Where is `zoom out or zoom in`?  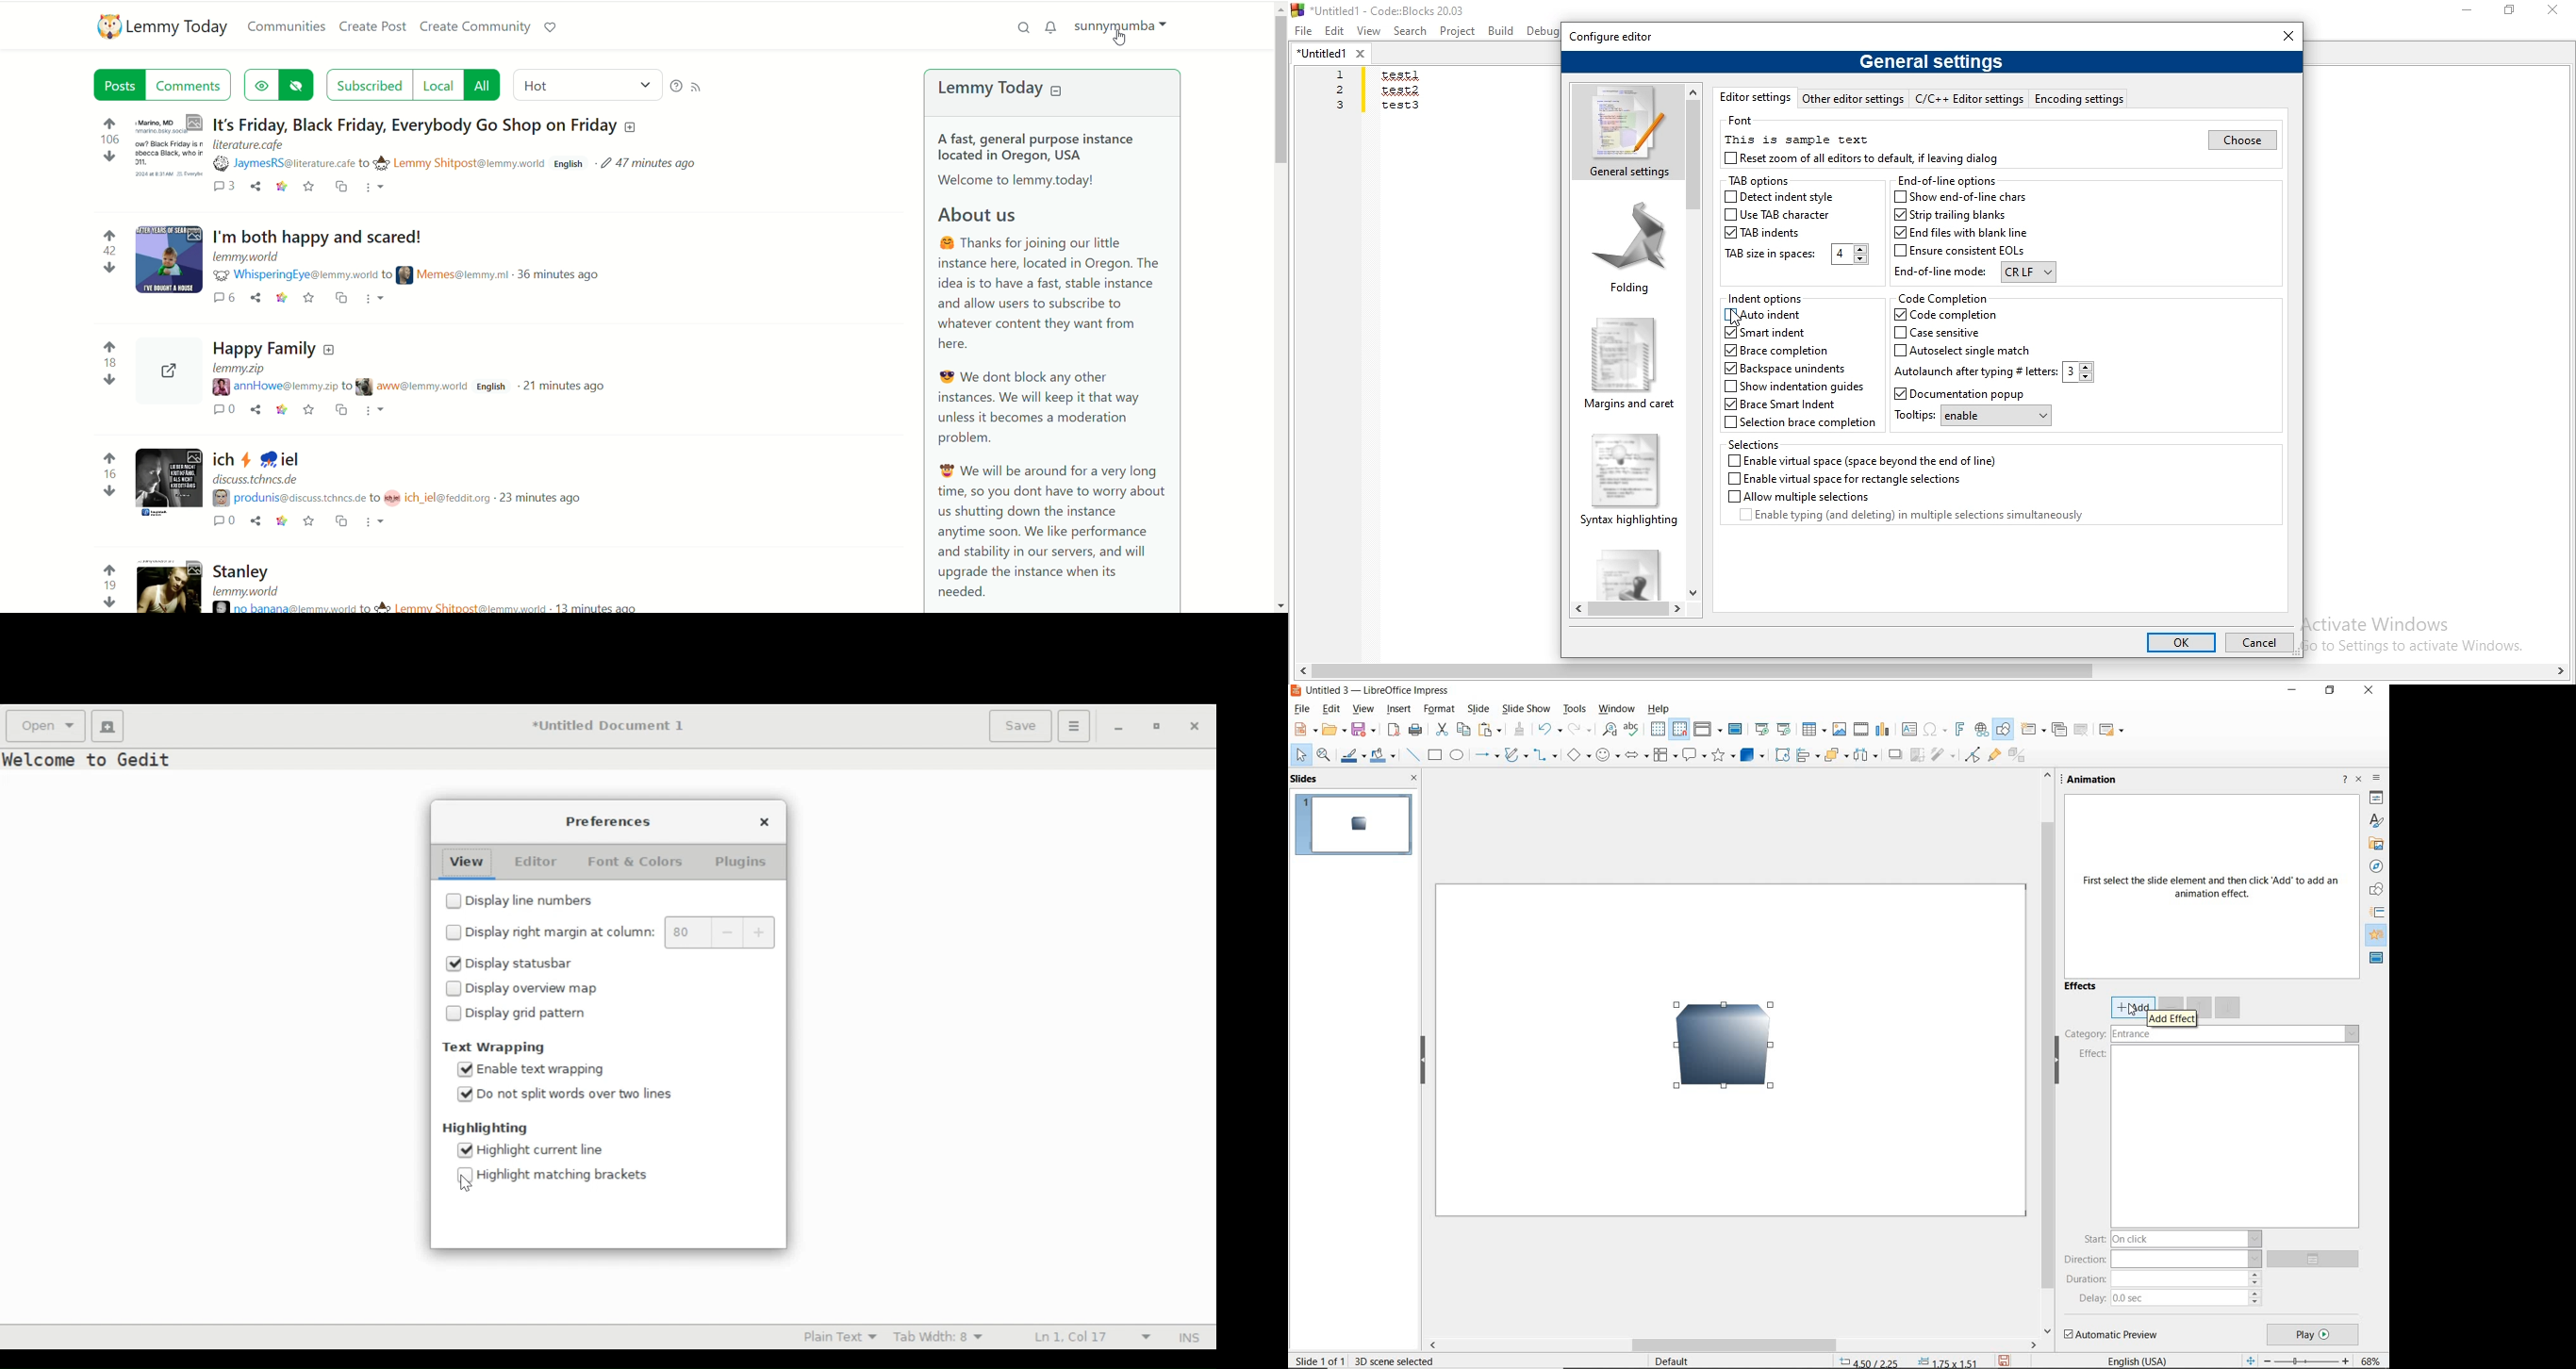 zoom out or zoom in is located at coordinates (2296, 1360).